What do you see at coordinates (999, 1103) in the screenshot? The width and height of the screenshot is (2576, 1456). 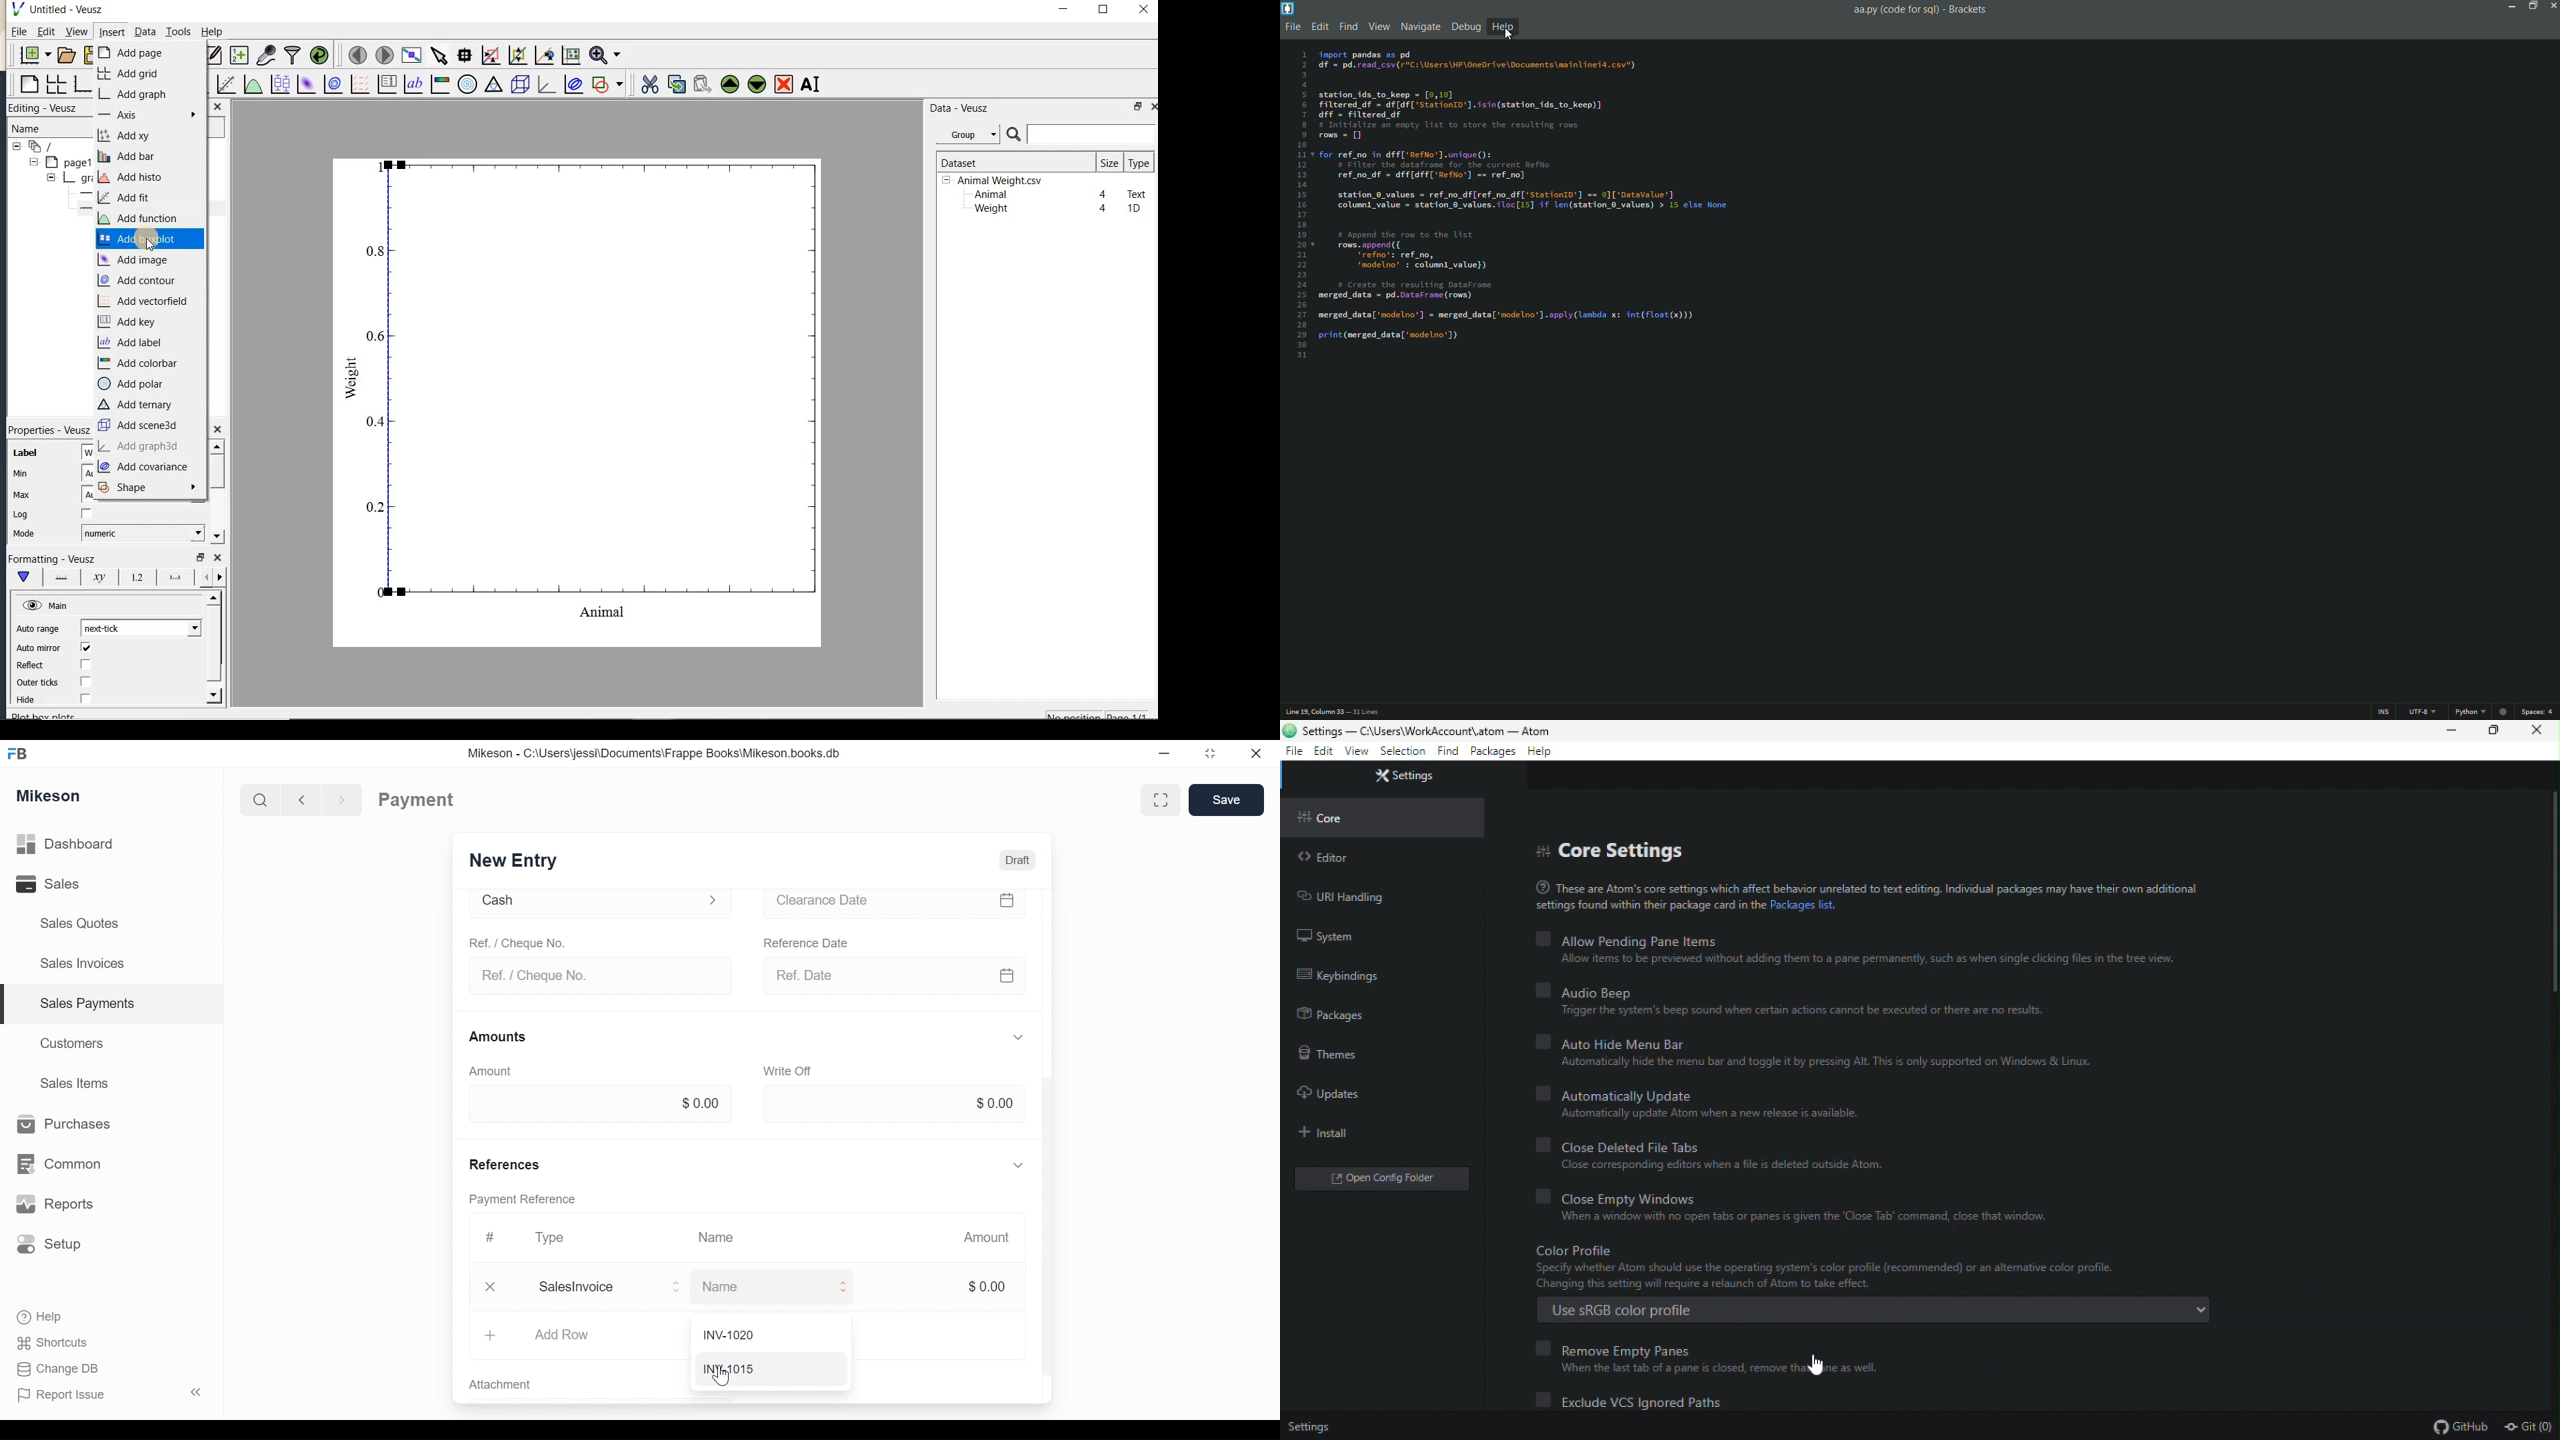 I see `$0.00` at bounding box center [999, 1103].